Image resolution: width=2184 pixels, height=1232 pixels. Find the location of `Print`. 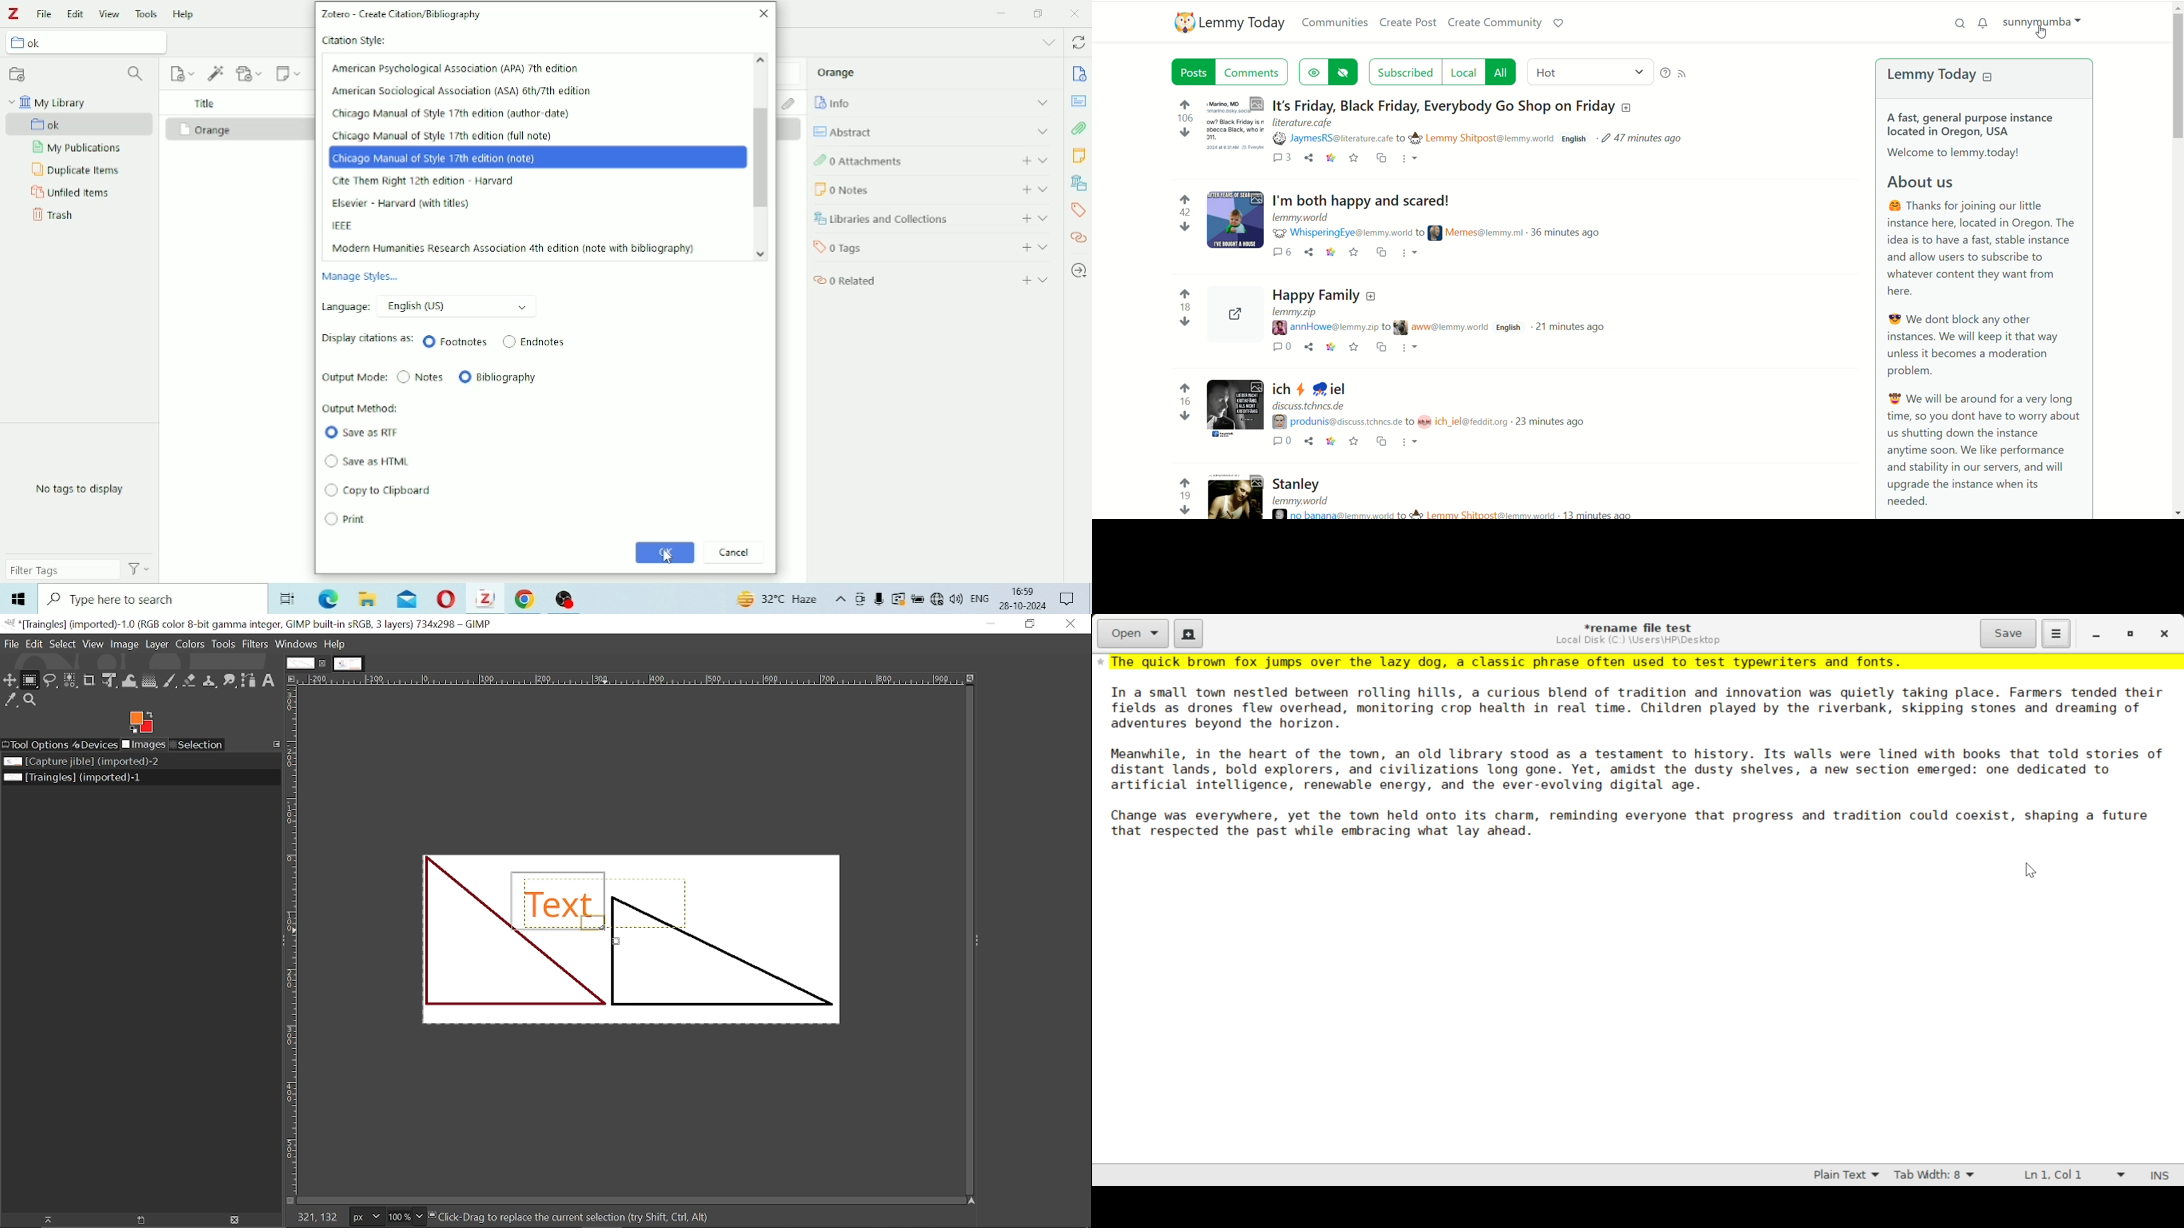

Print is located at coordinates (347, 520).